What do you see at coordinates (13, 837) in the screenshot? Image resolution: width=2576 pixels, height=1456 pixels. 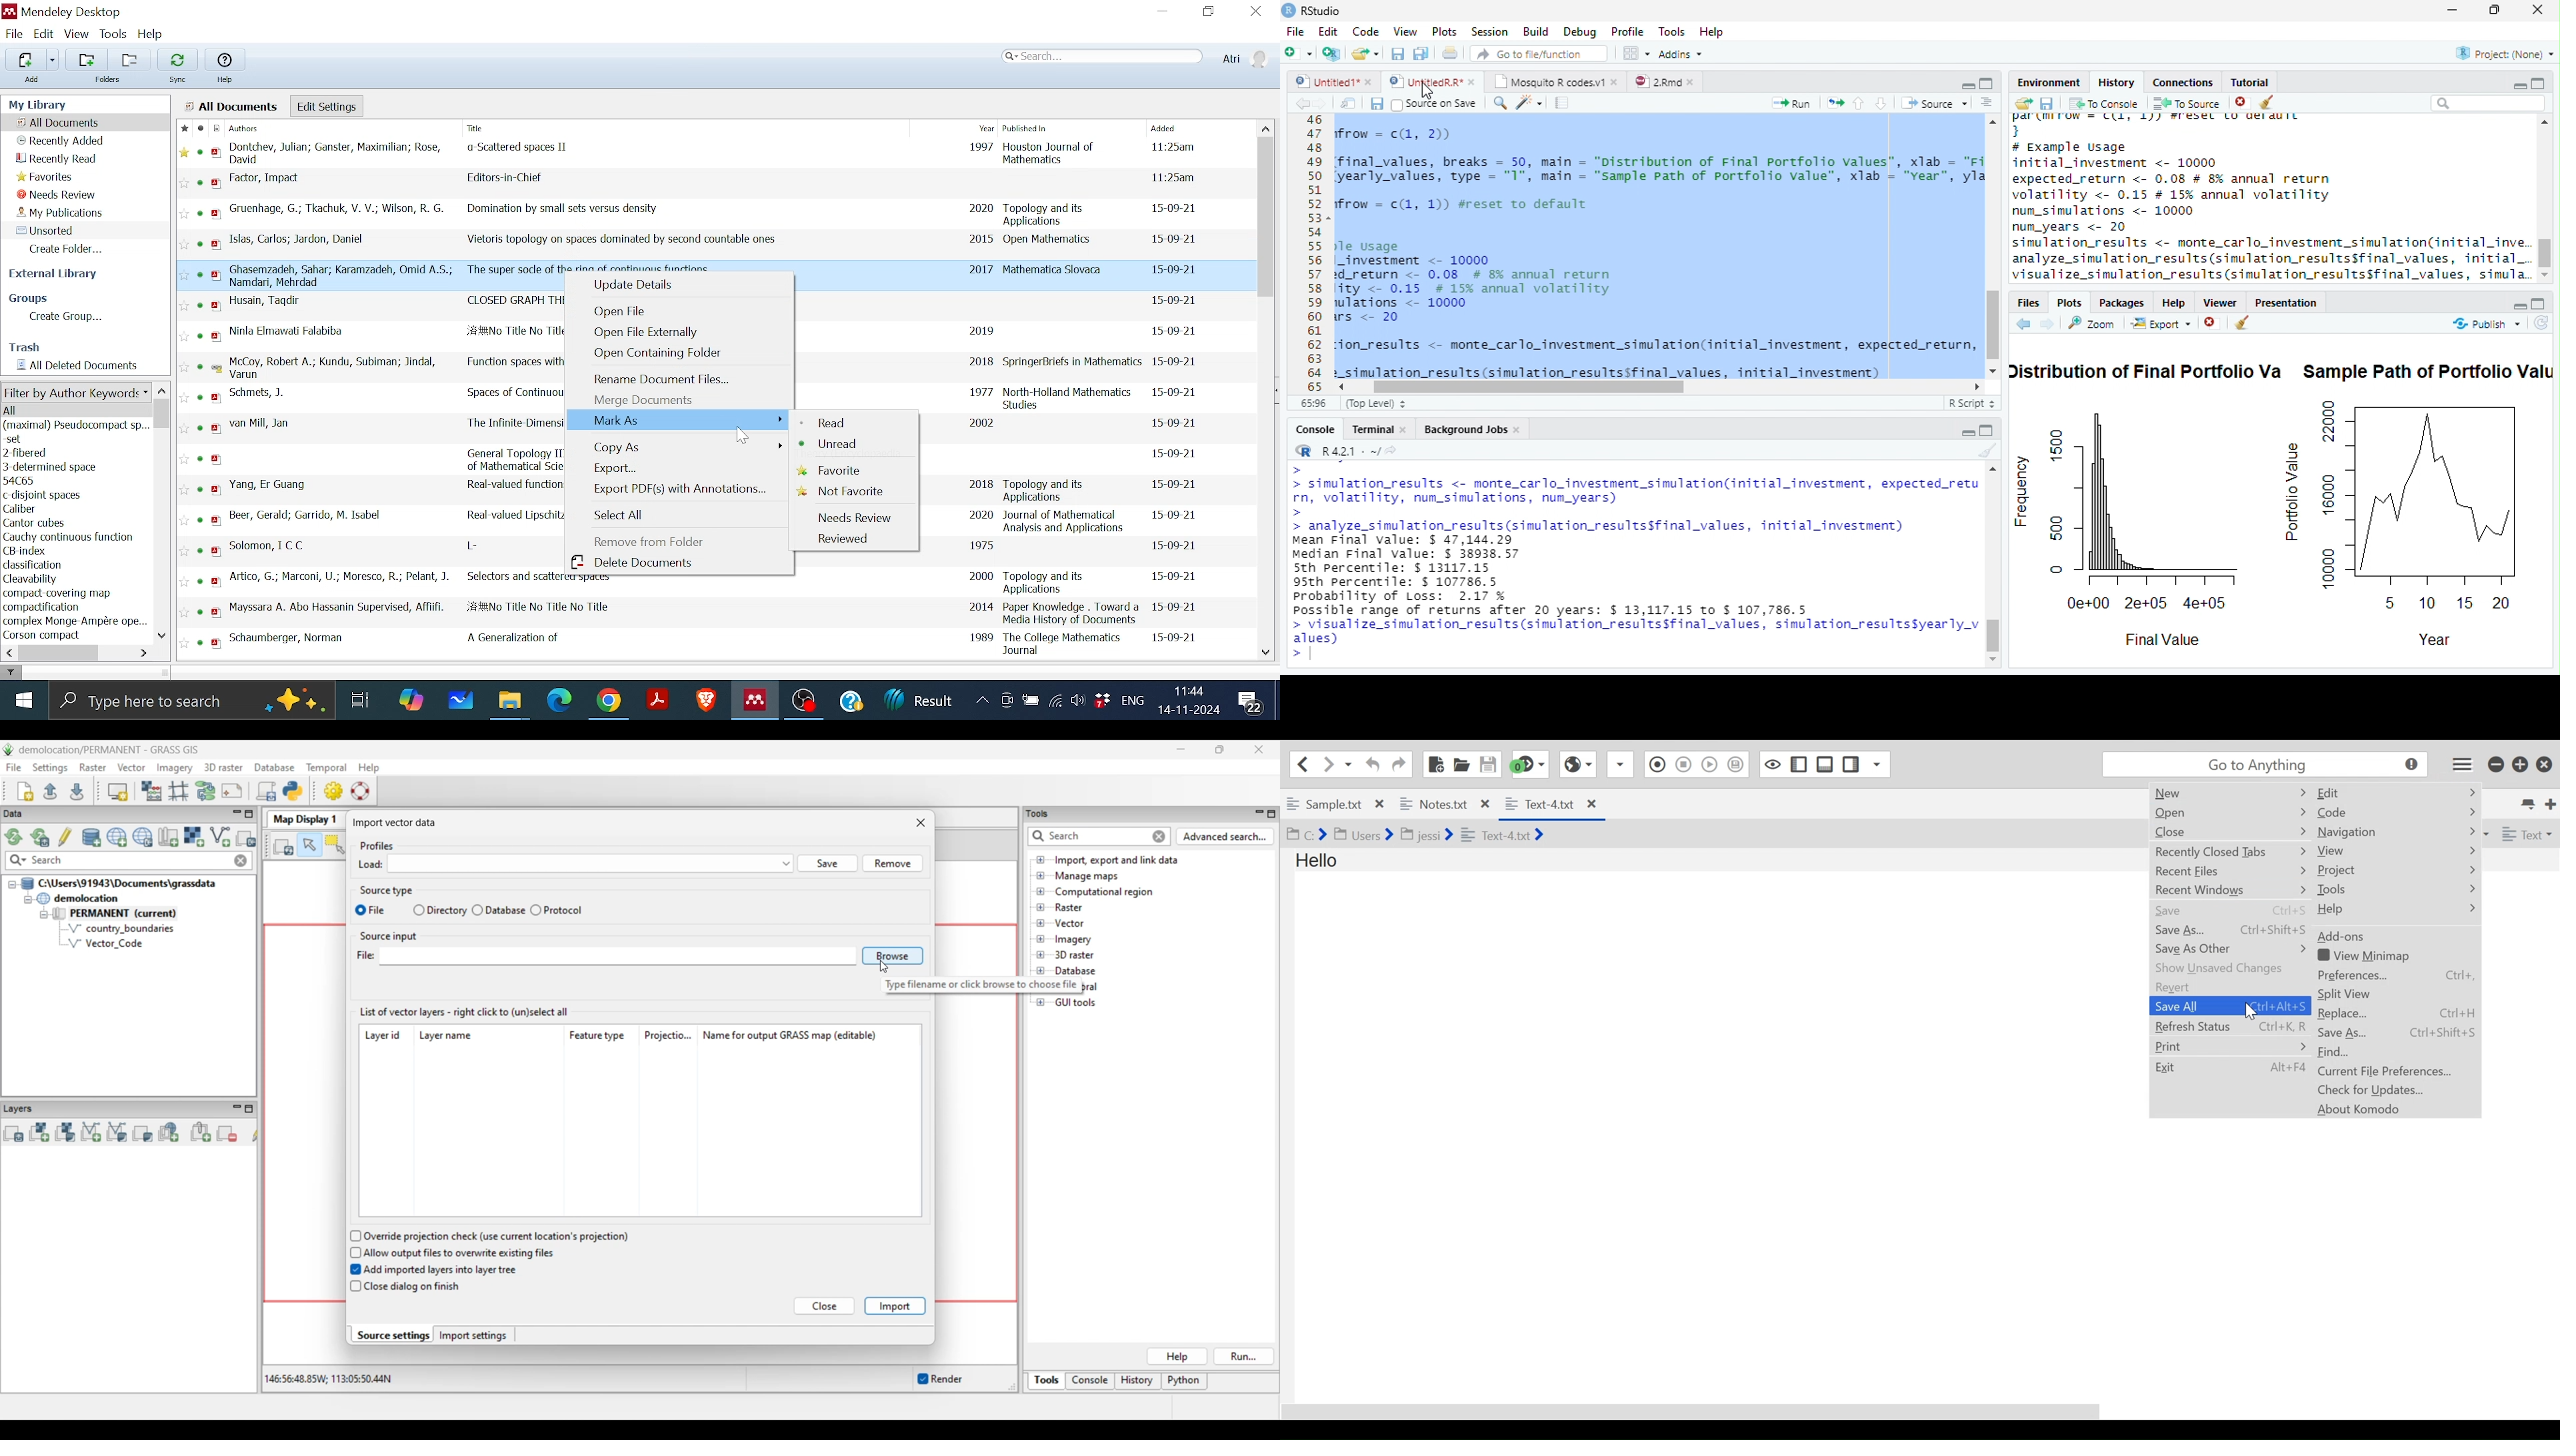 I see `Reload GRASS projects` at bounding box center [13, 837].